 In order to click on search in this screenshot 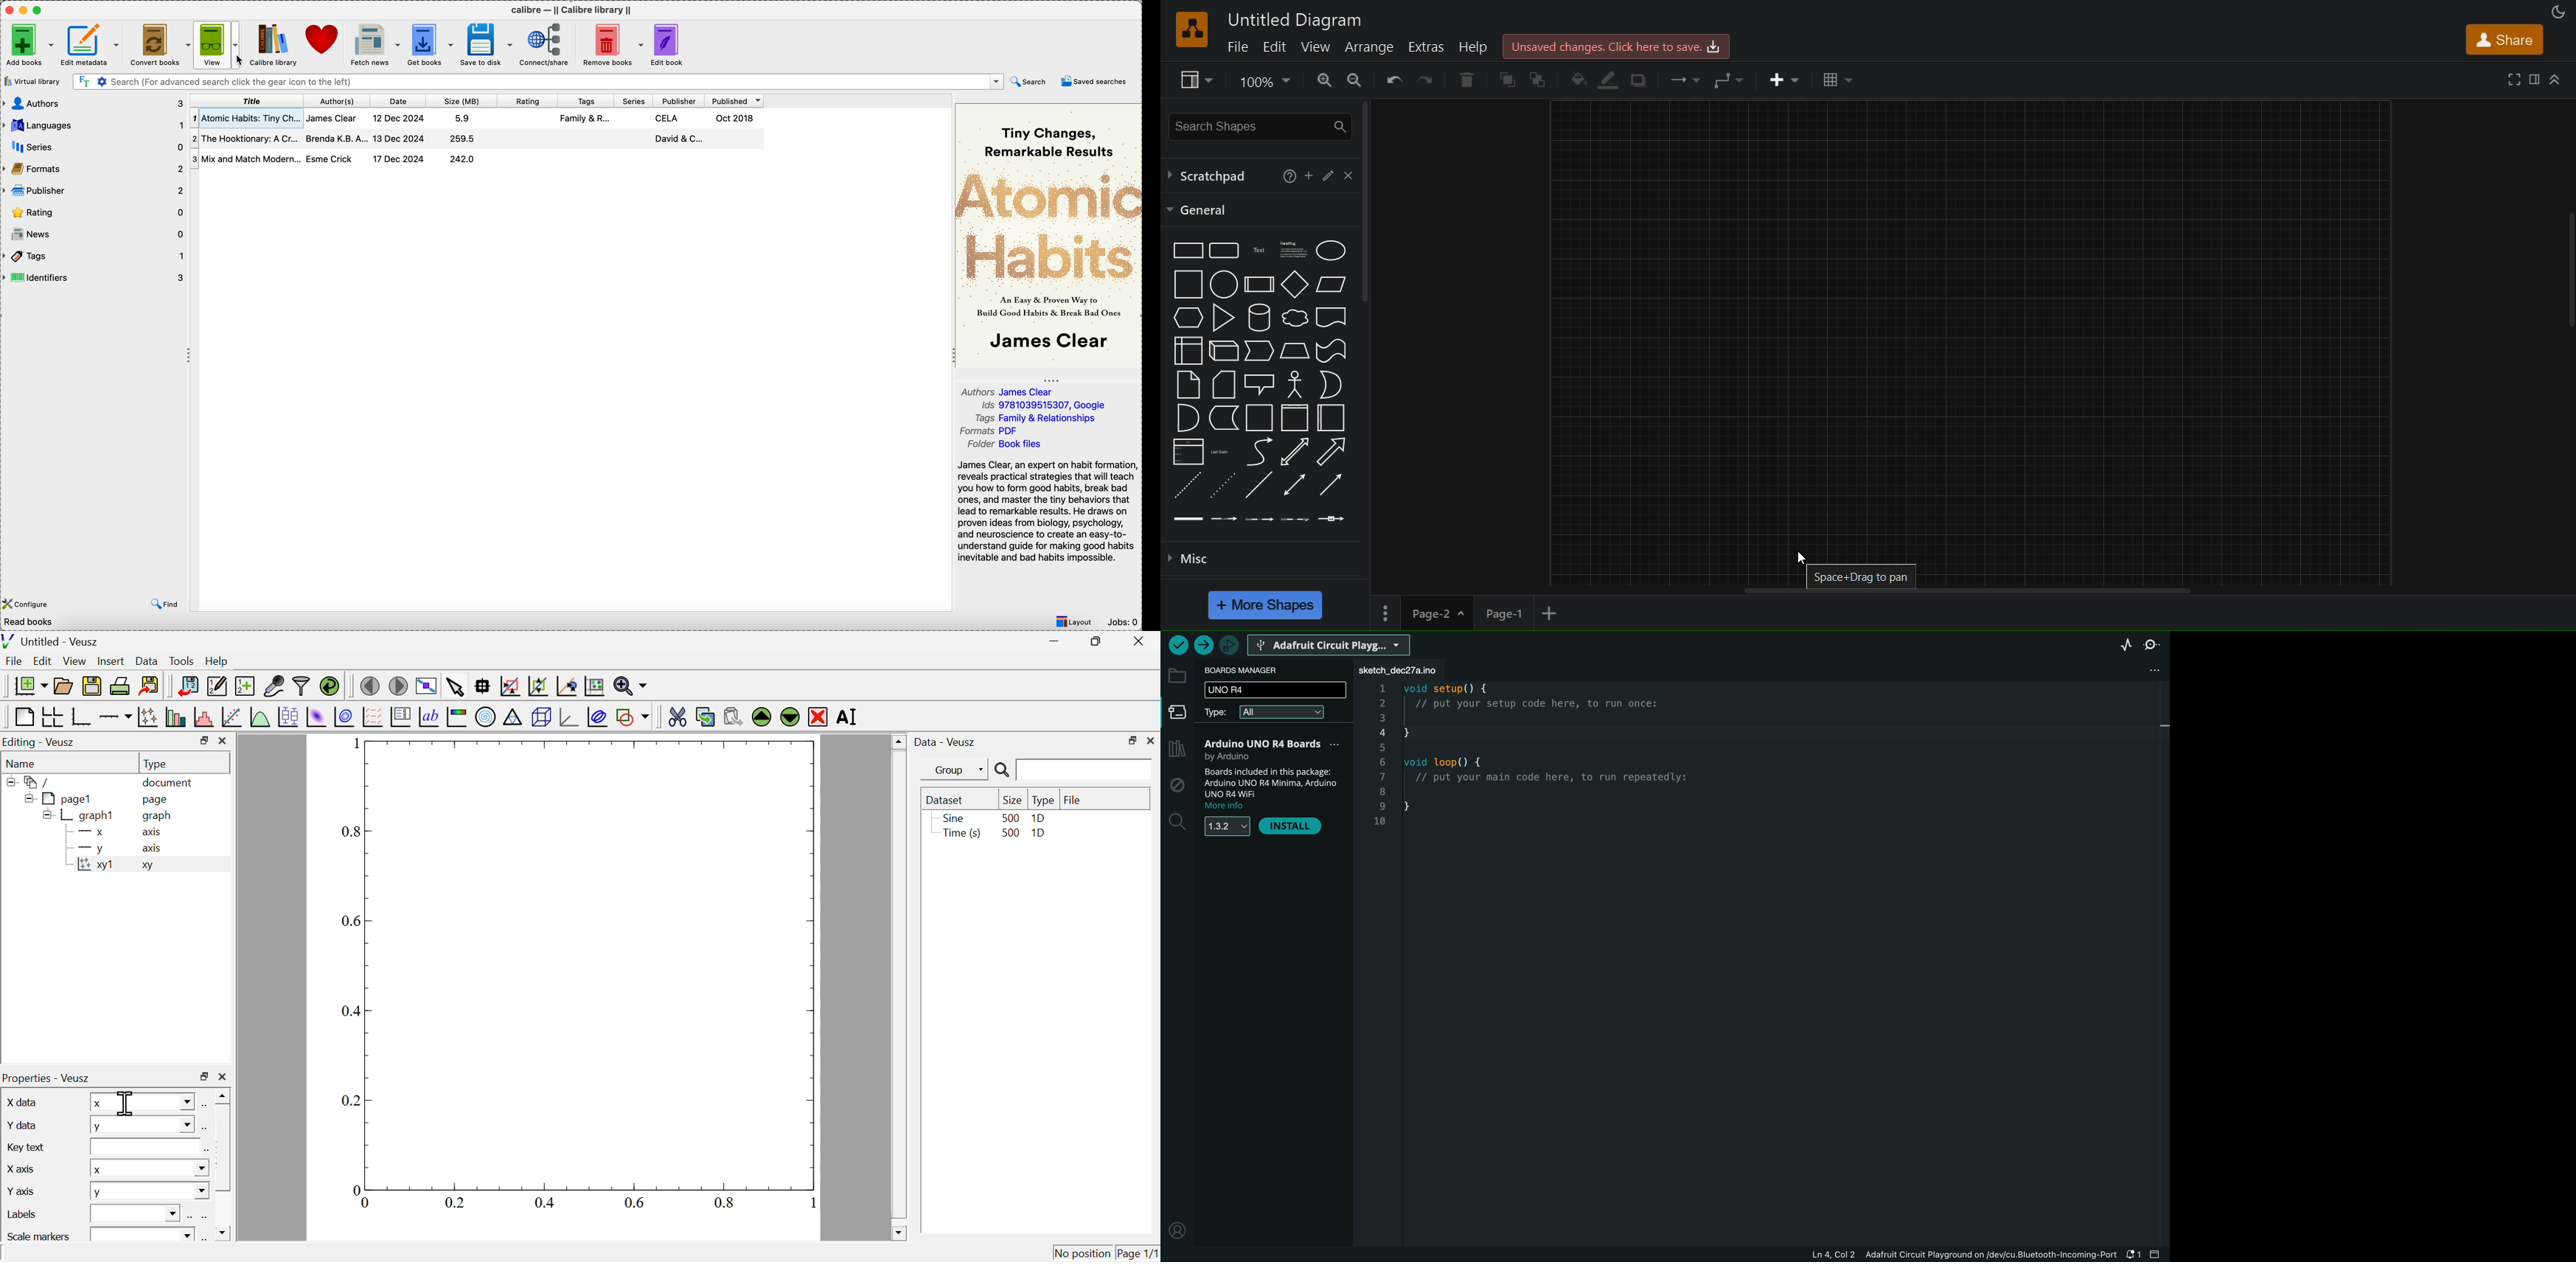, I will do `click(1030, 82)`.